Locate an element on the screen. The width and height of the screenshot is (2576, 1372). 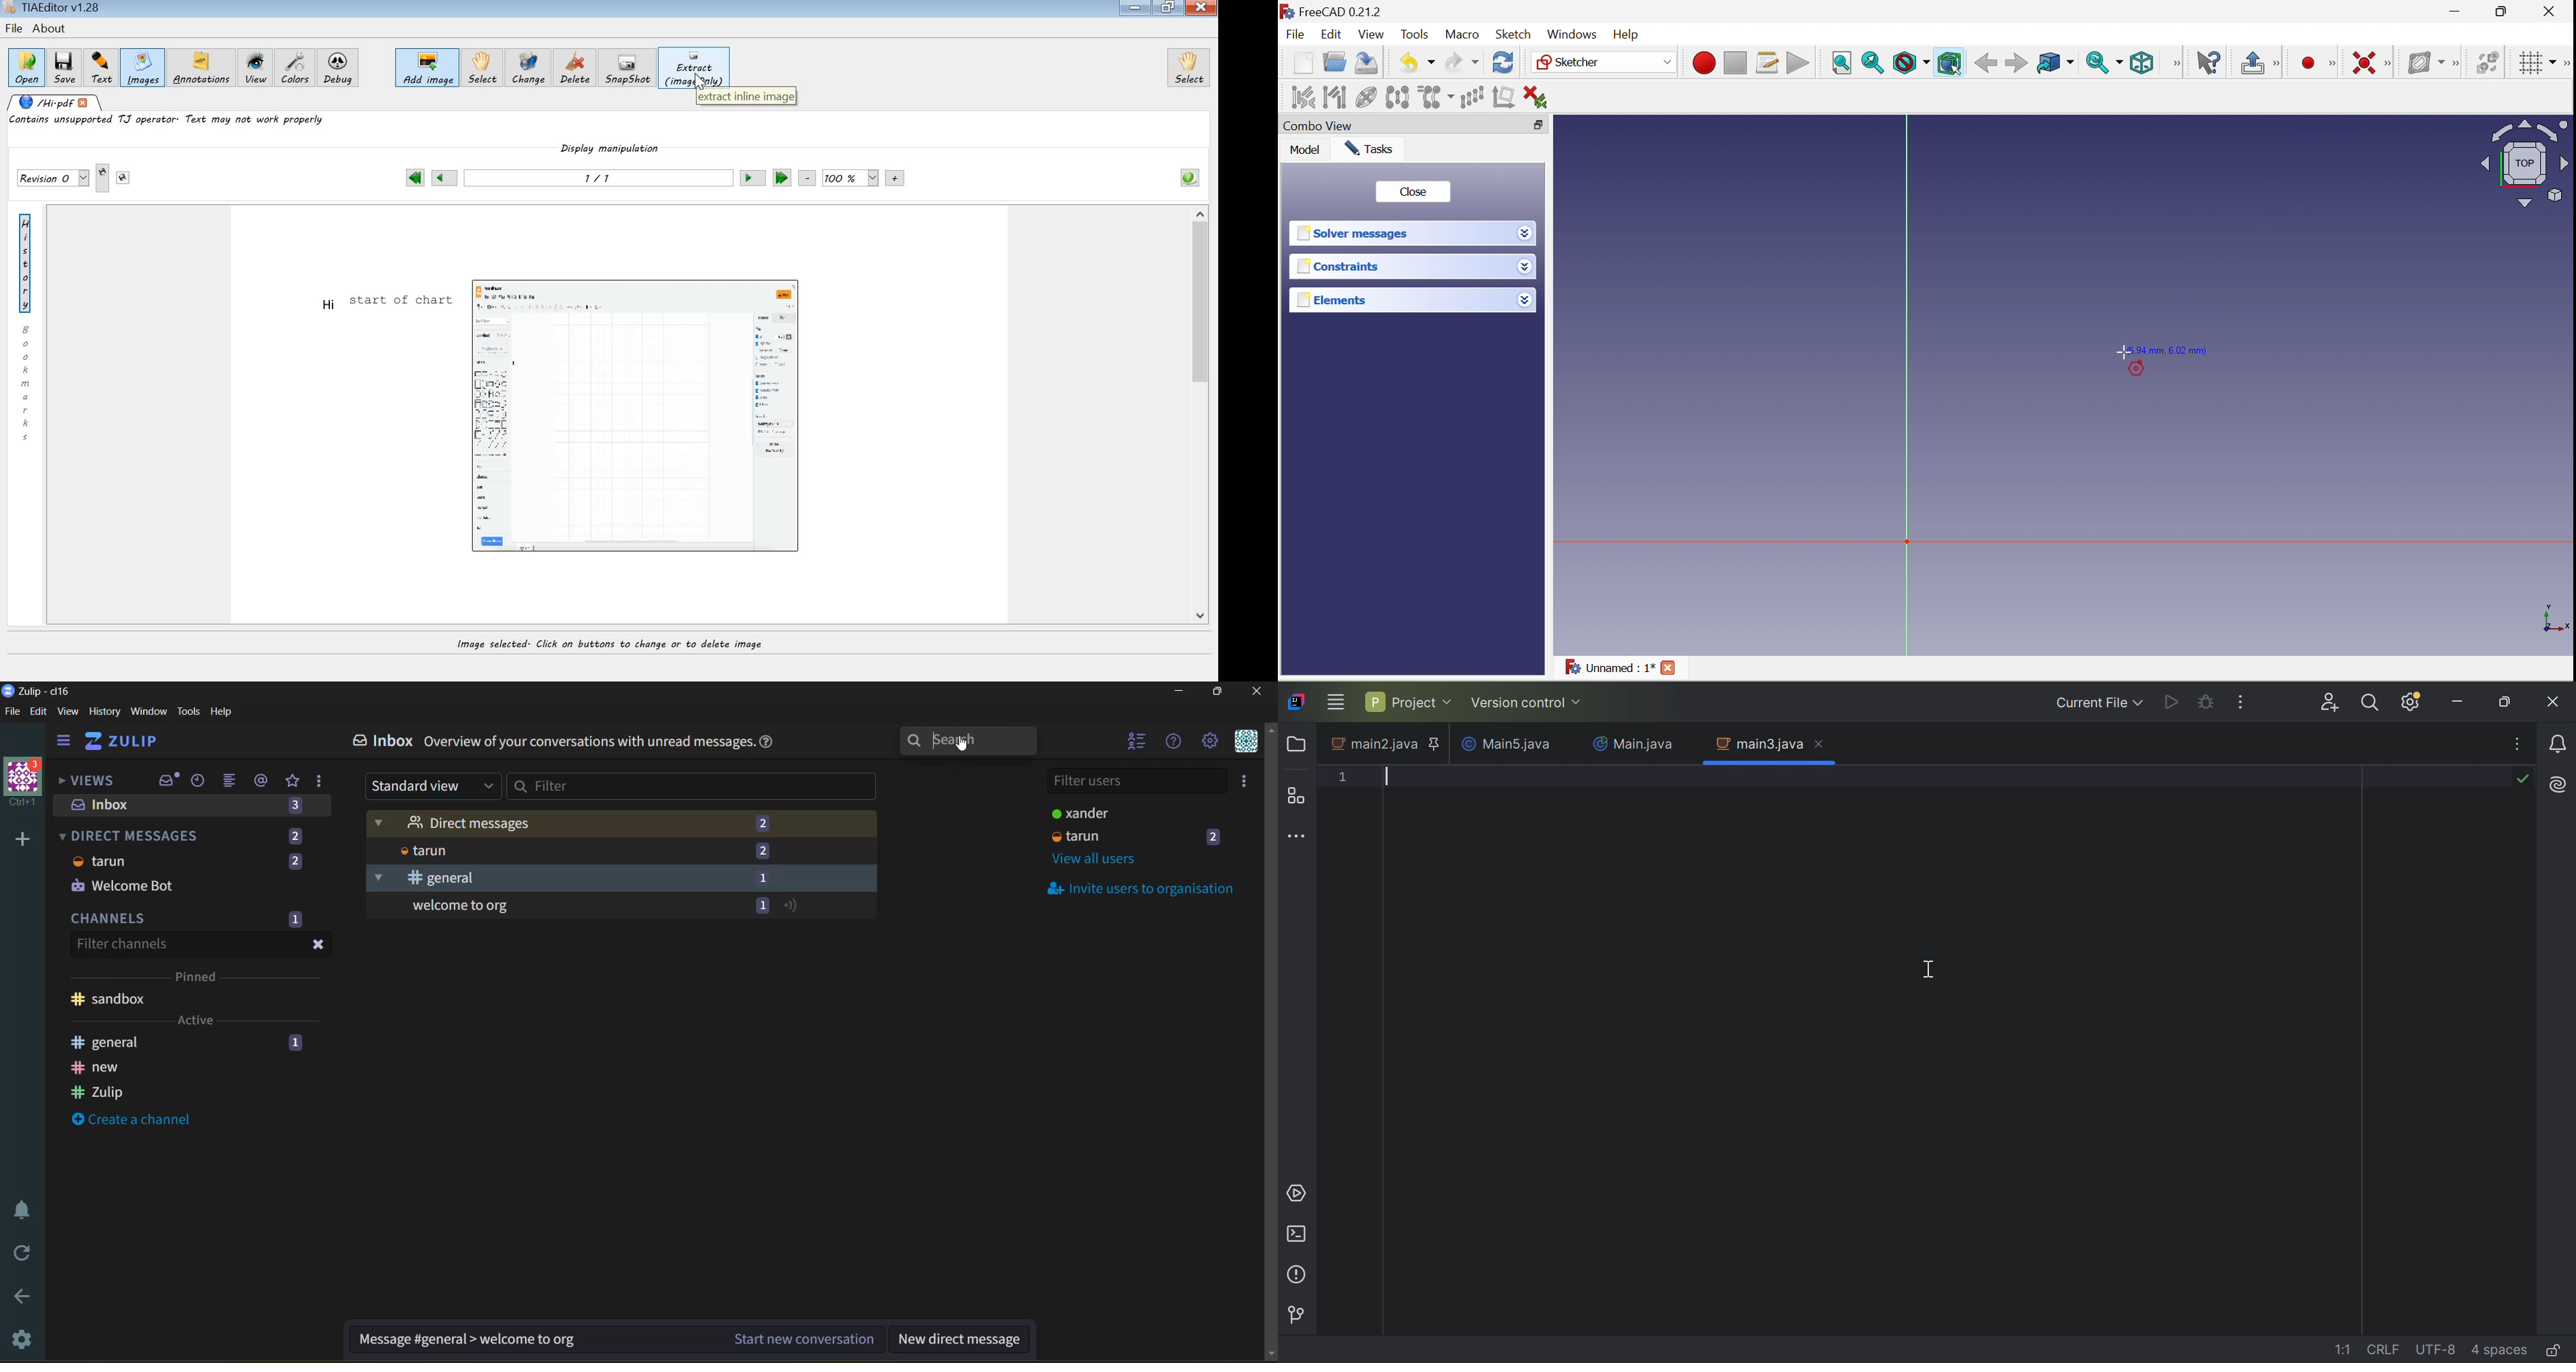
Minimize is located at coordinates (2457, 701).